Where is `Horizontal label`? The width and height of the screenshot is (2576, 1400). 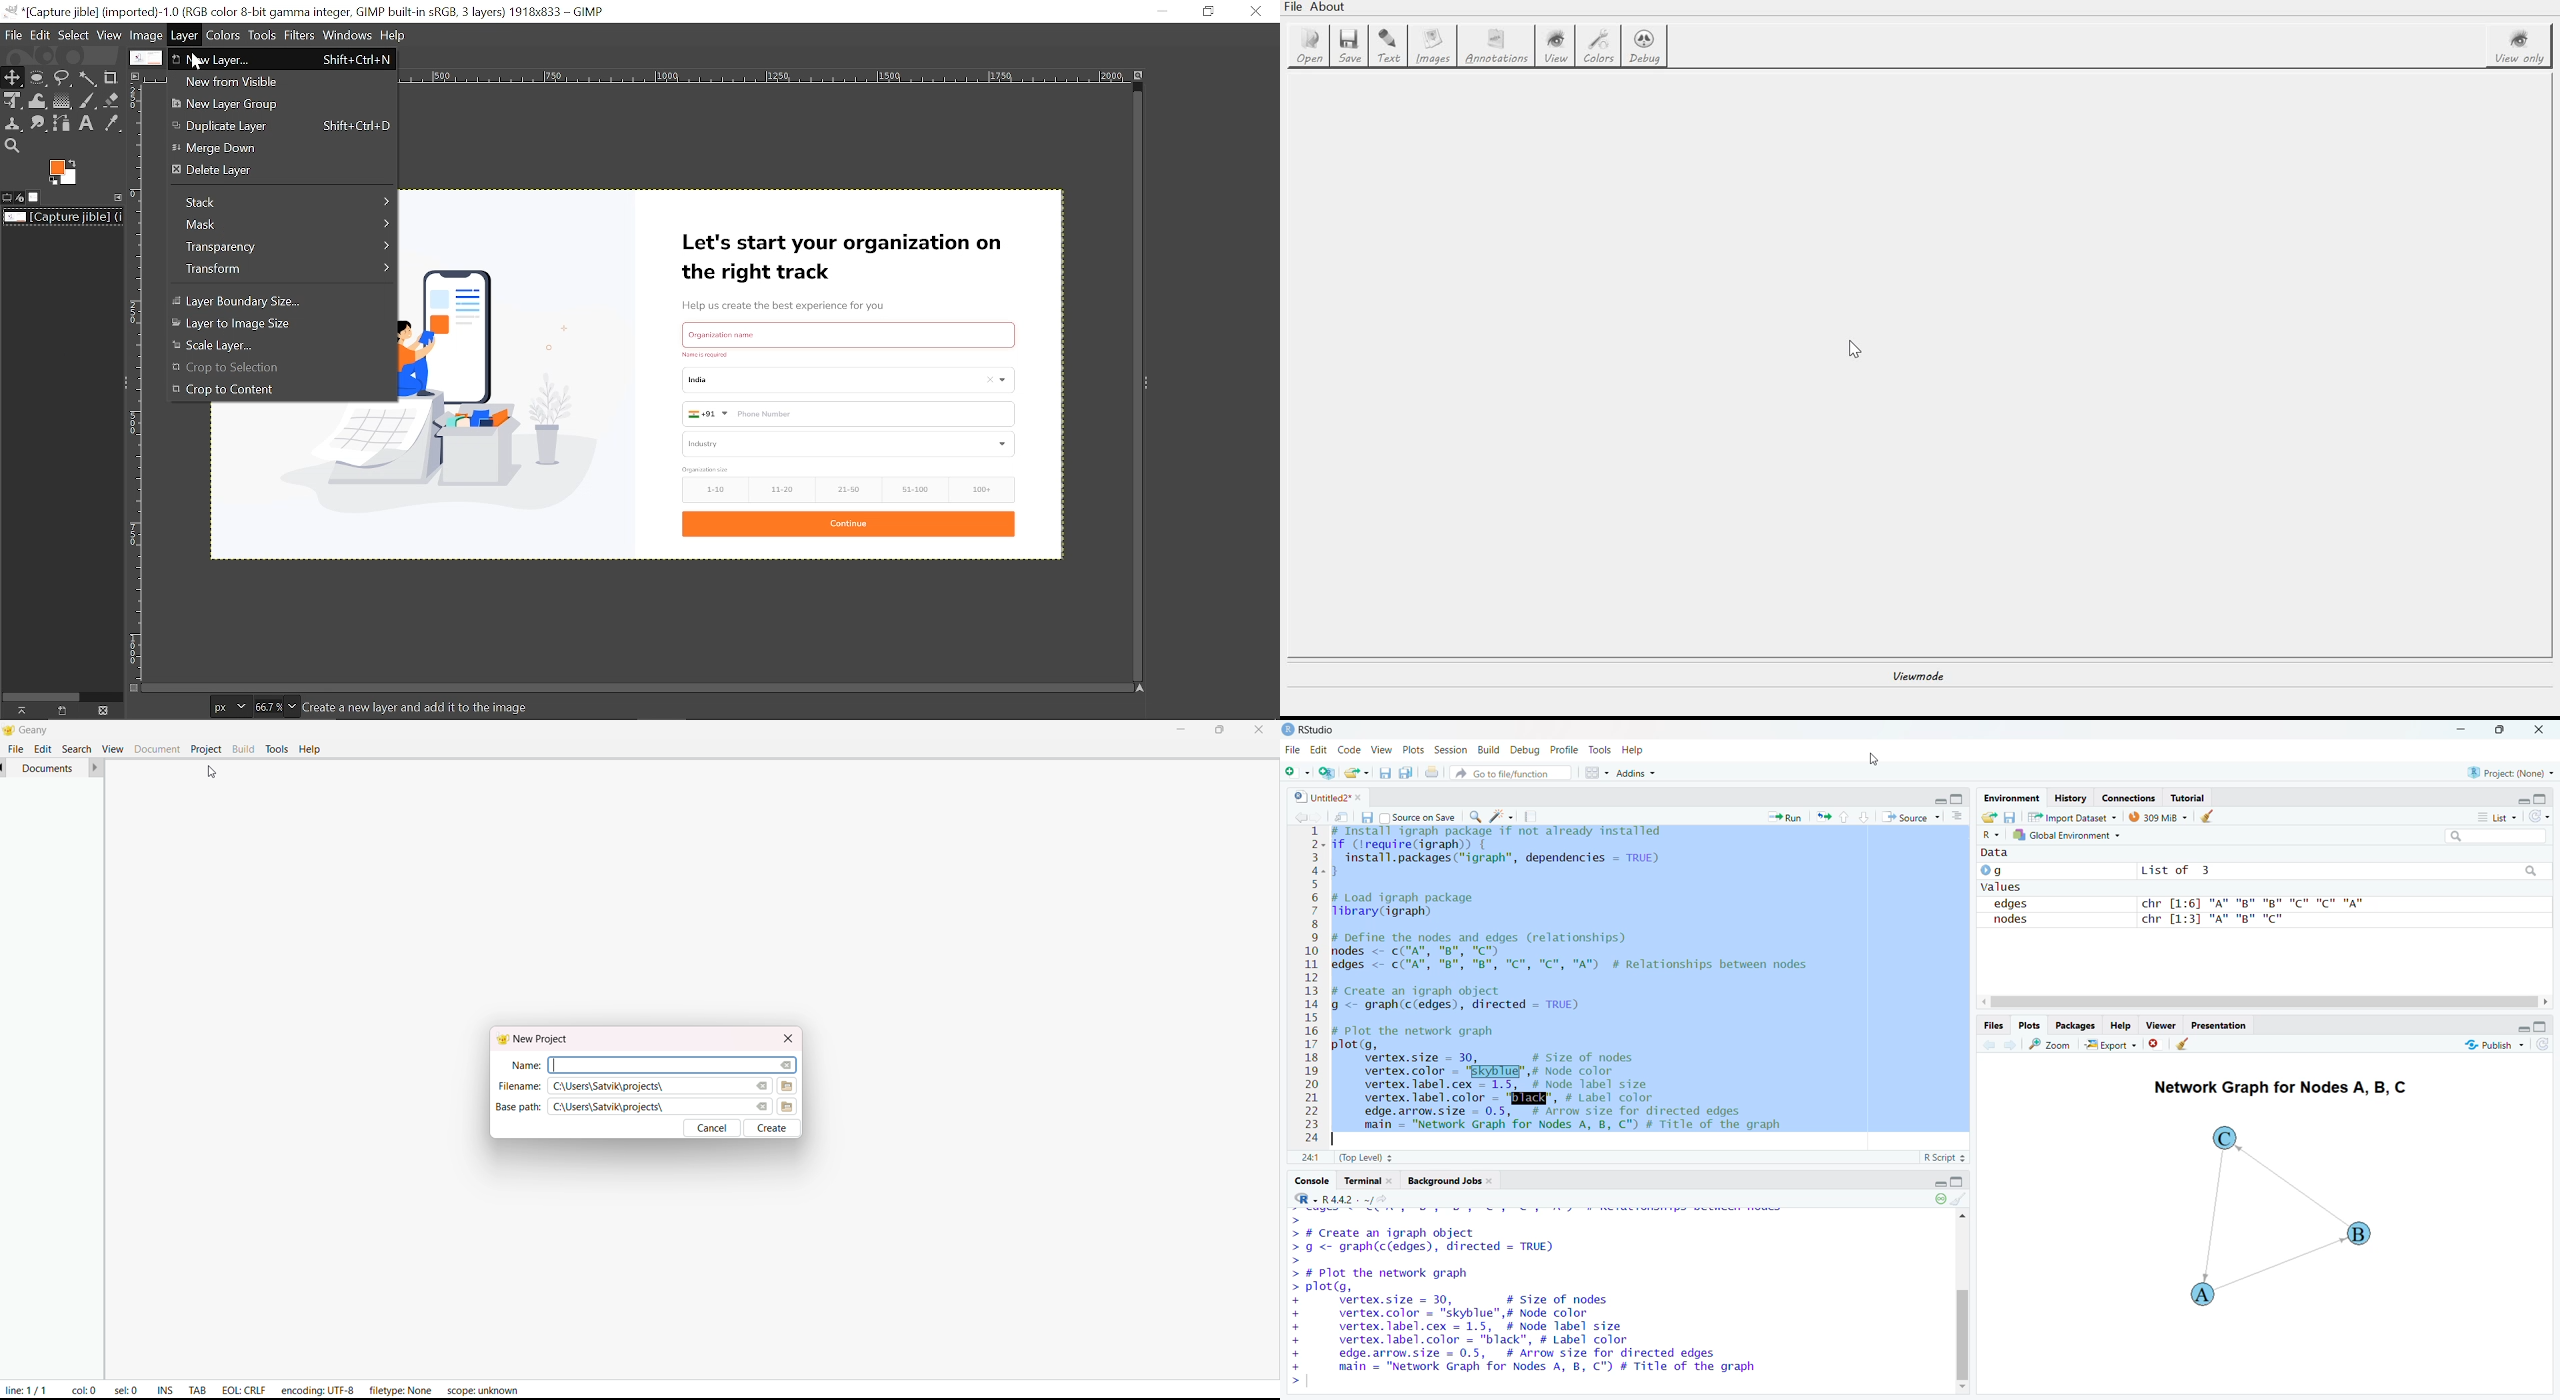
Horizontal label is located at coordinates (766, 79).